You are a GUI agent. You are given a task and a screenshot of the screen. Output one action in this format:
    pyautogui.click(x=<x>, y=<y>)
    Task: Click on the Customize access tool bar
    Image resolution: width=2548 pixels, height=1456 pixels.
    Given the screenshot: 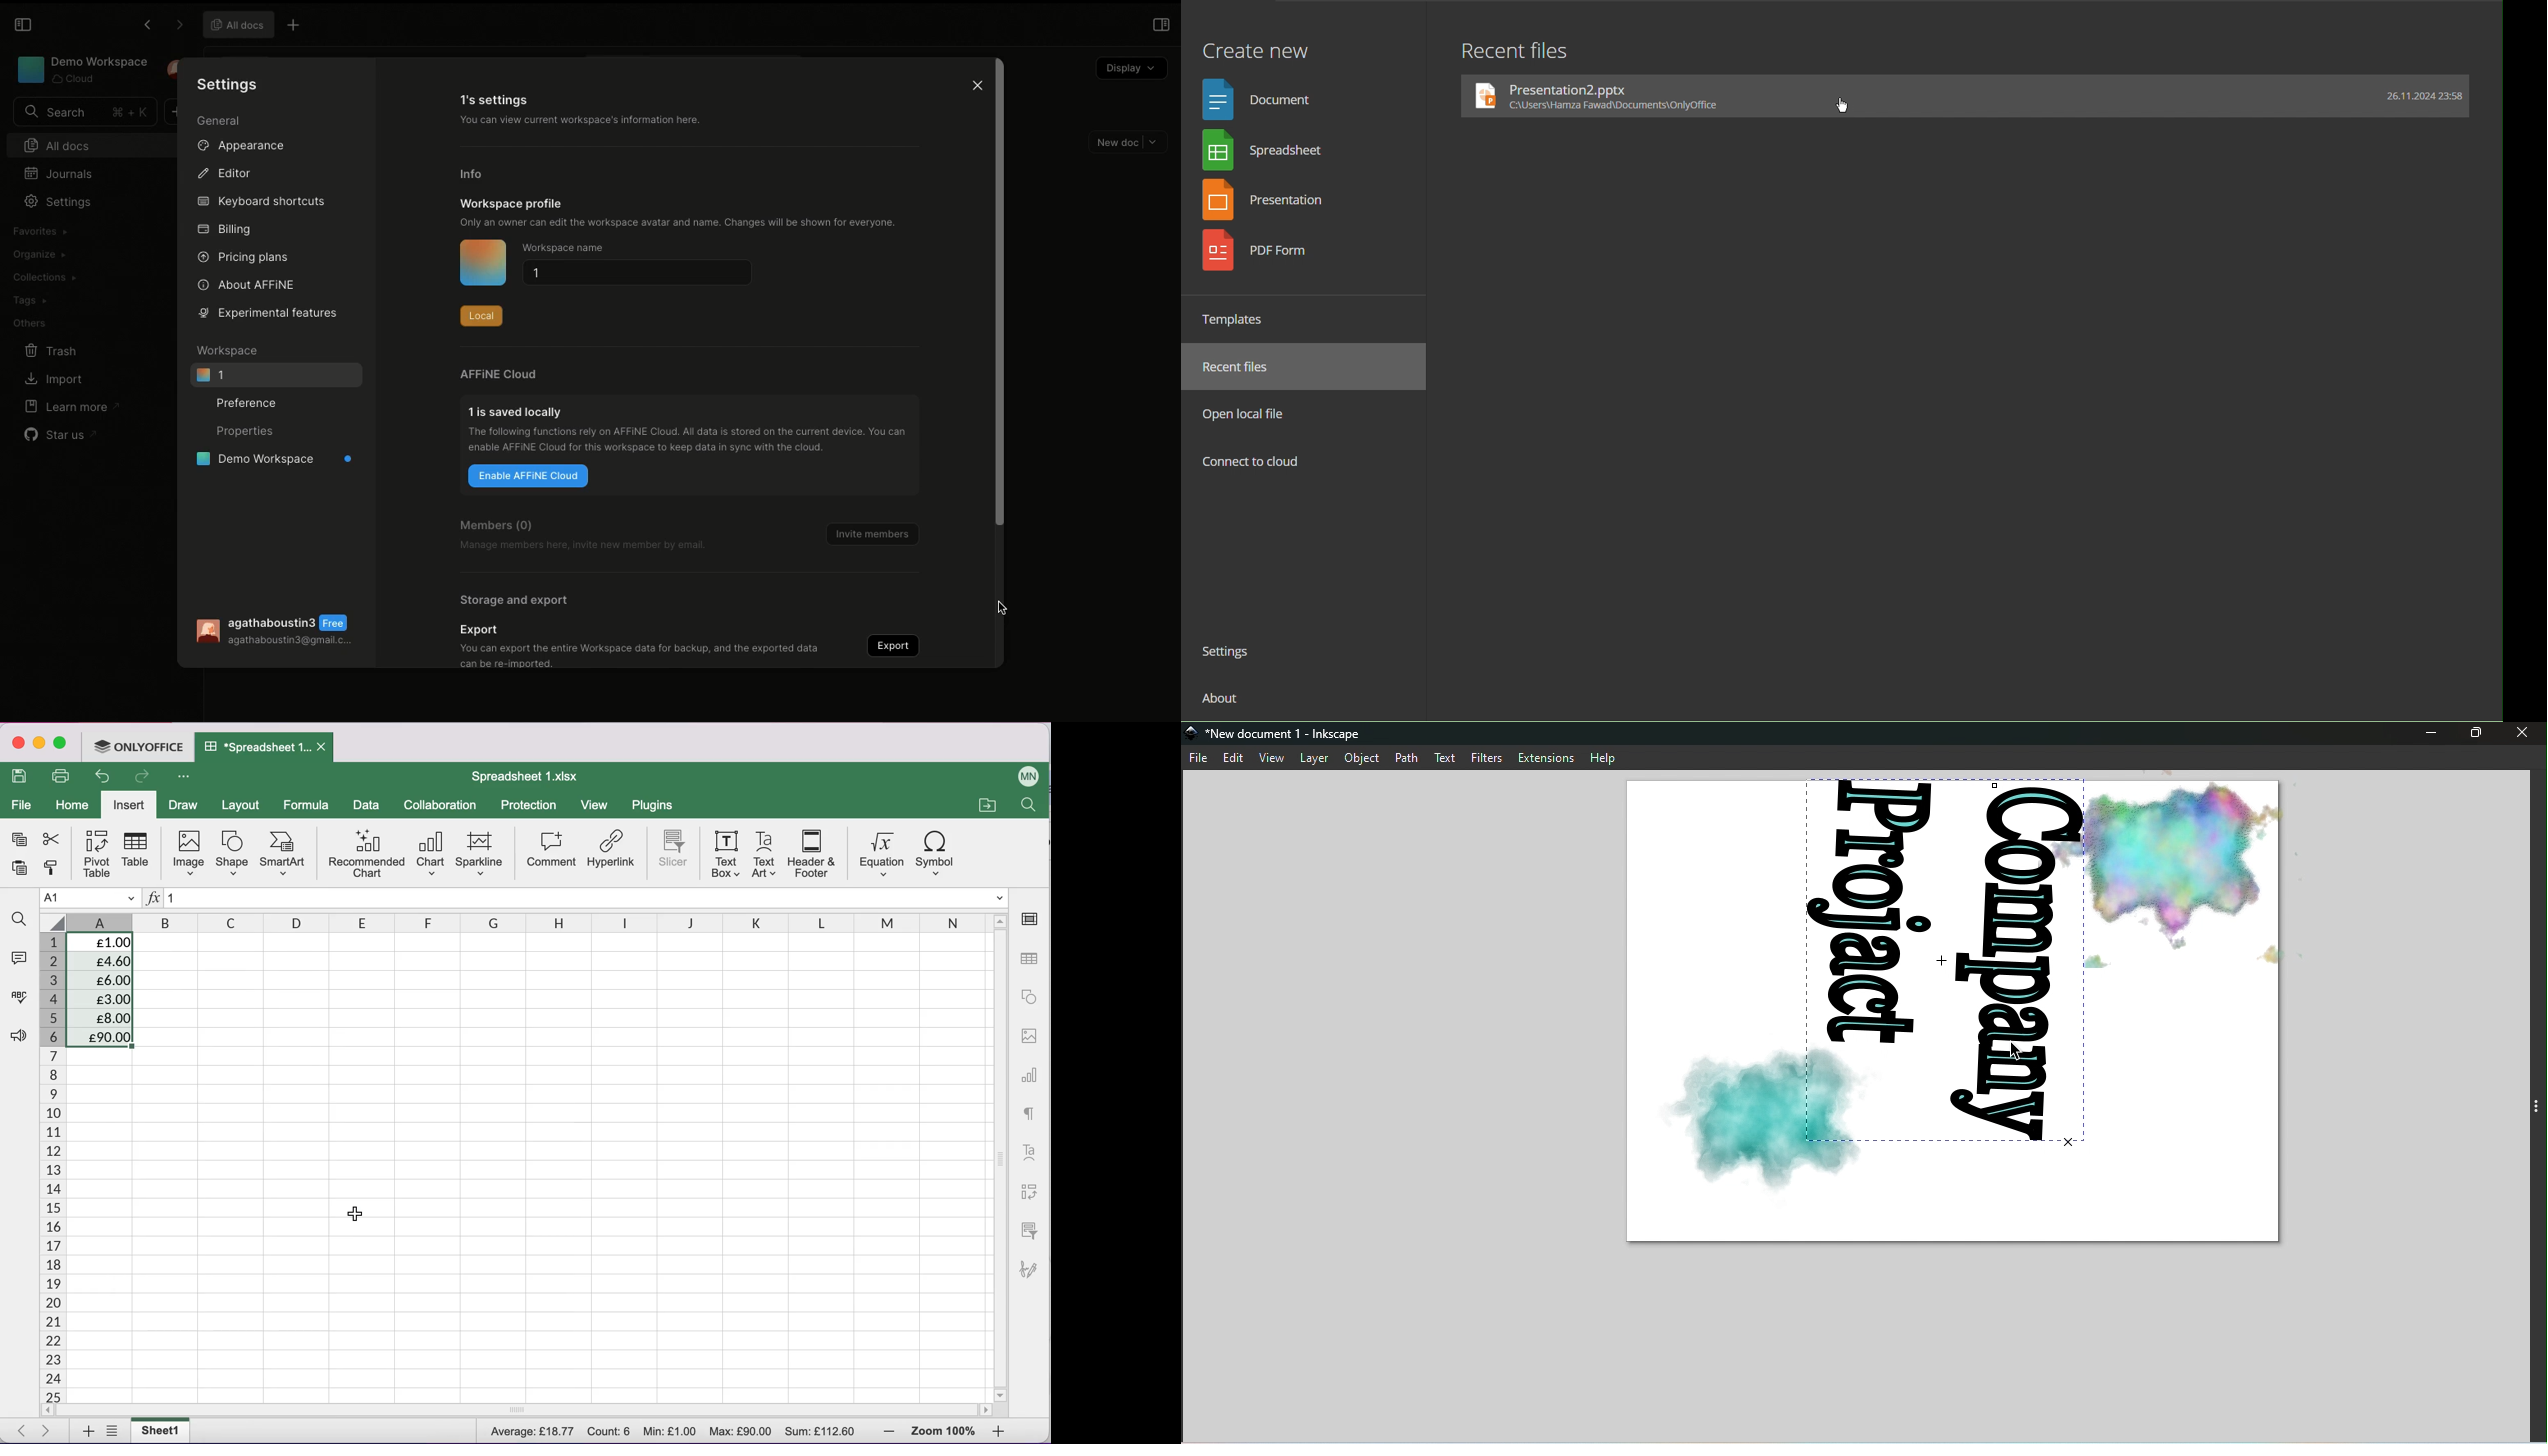 What is the action you would take?
    pyautogui.click(x=184, y=776)
    